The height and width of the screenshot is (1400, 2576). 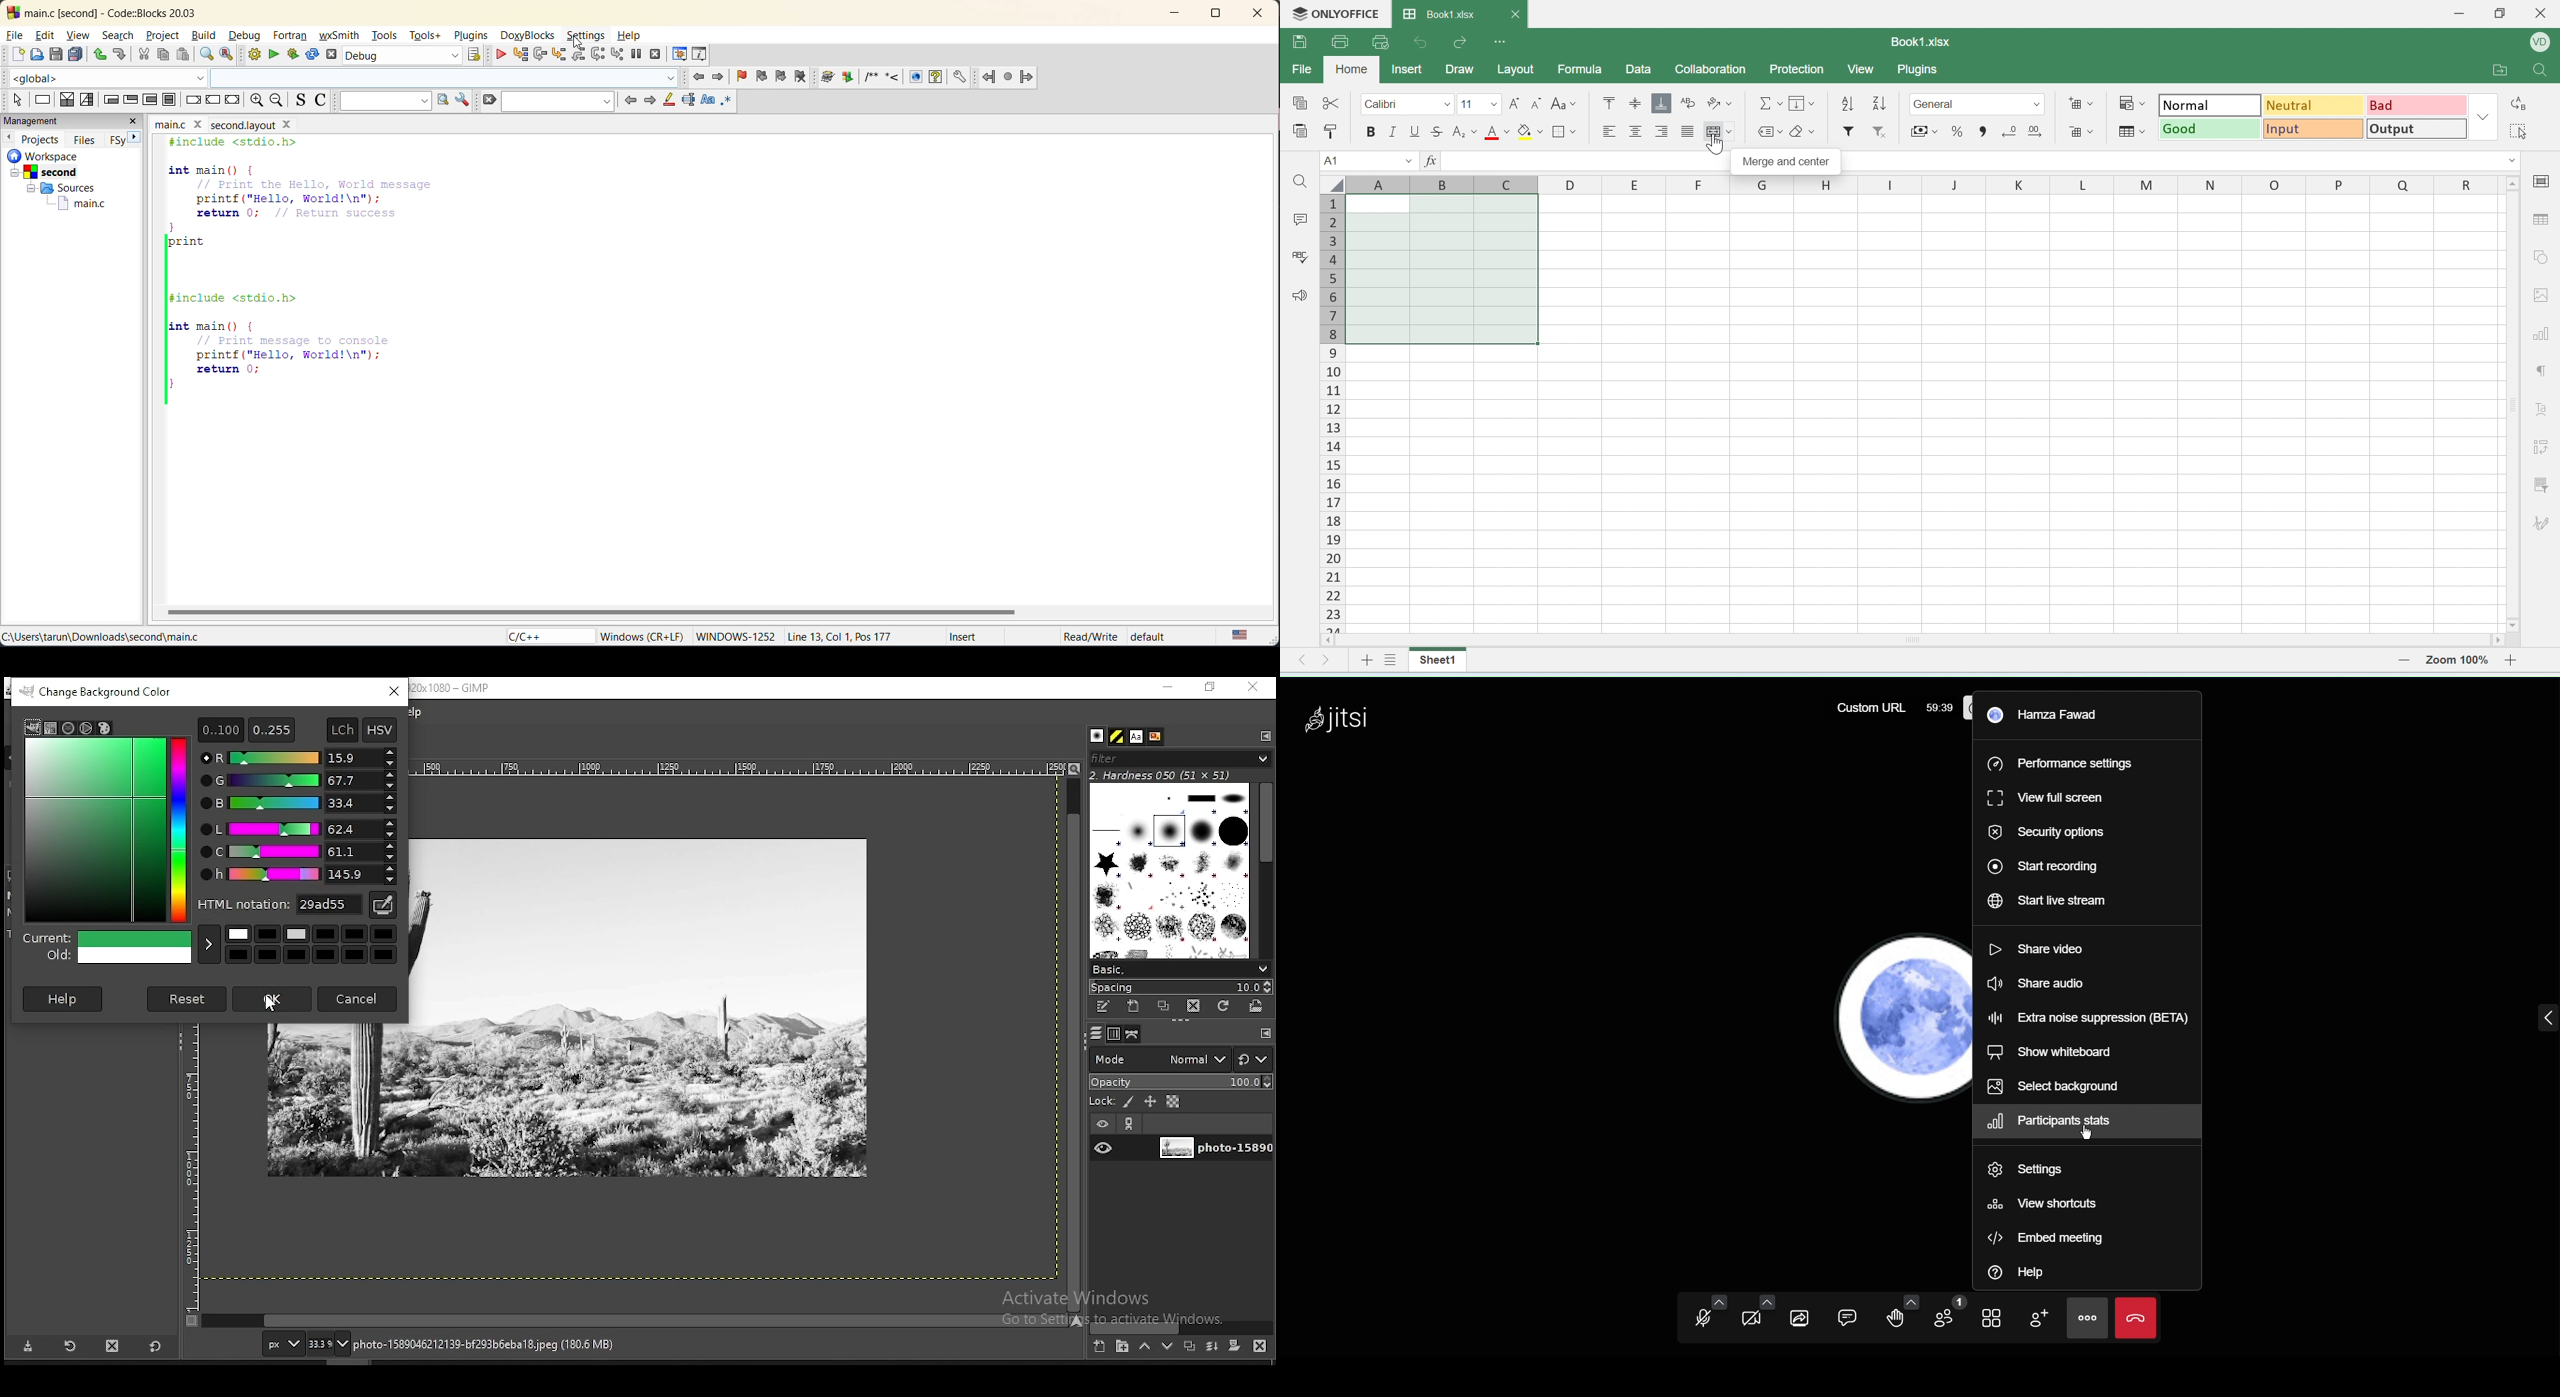 What do you see at coordinates (385, 100) in the screenshot?
I see `text to search` at bounding box center [385, 100].